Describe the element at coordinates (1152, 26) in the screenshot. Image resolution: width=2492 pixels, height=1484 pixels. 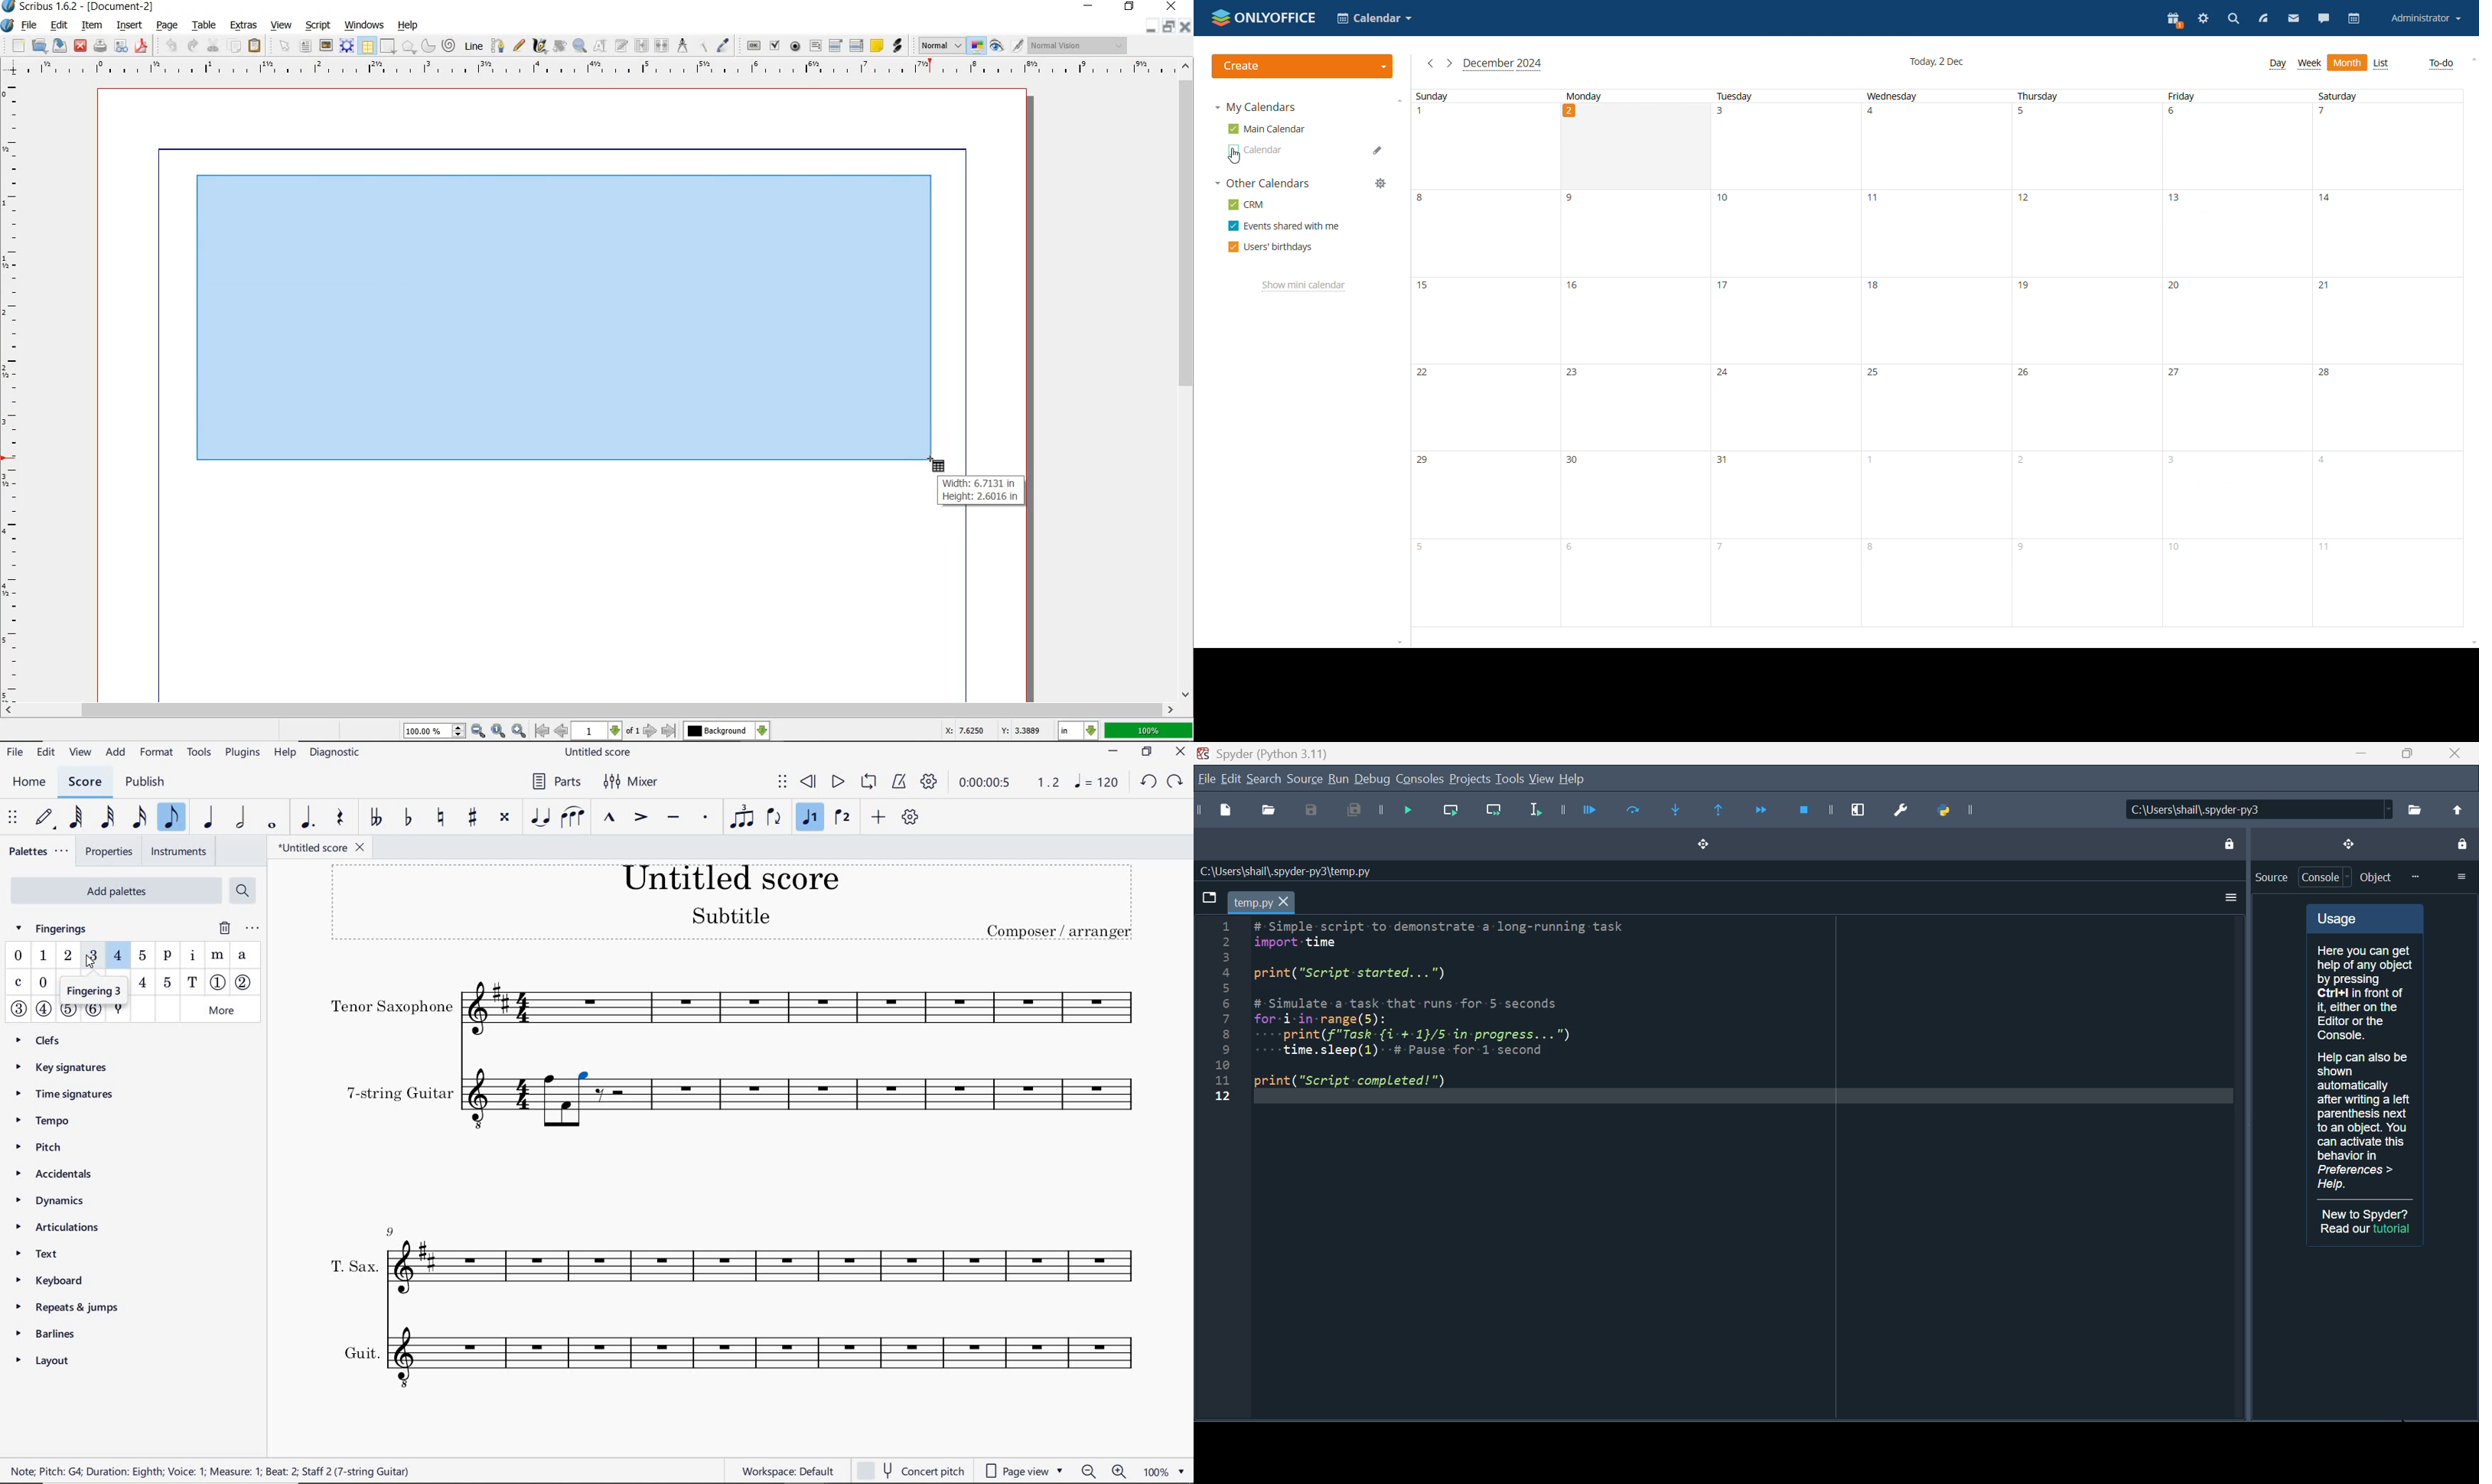
I see `minimize` at that location.